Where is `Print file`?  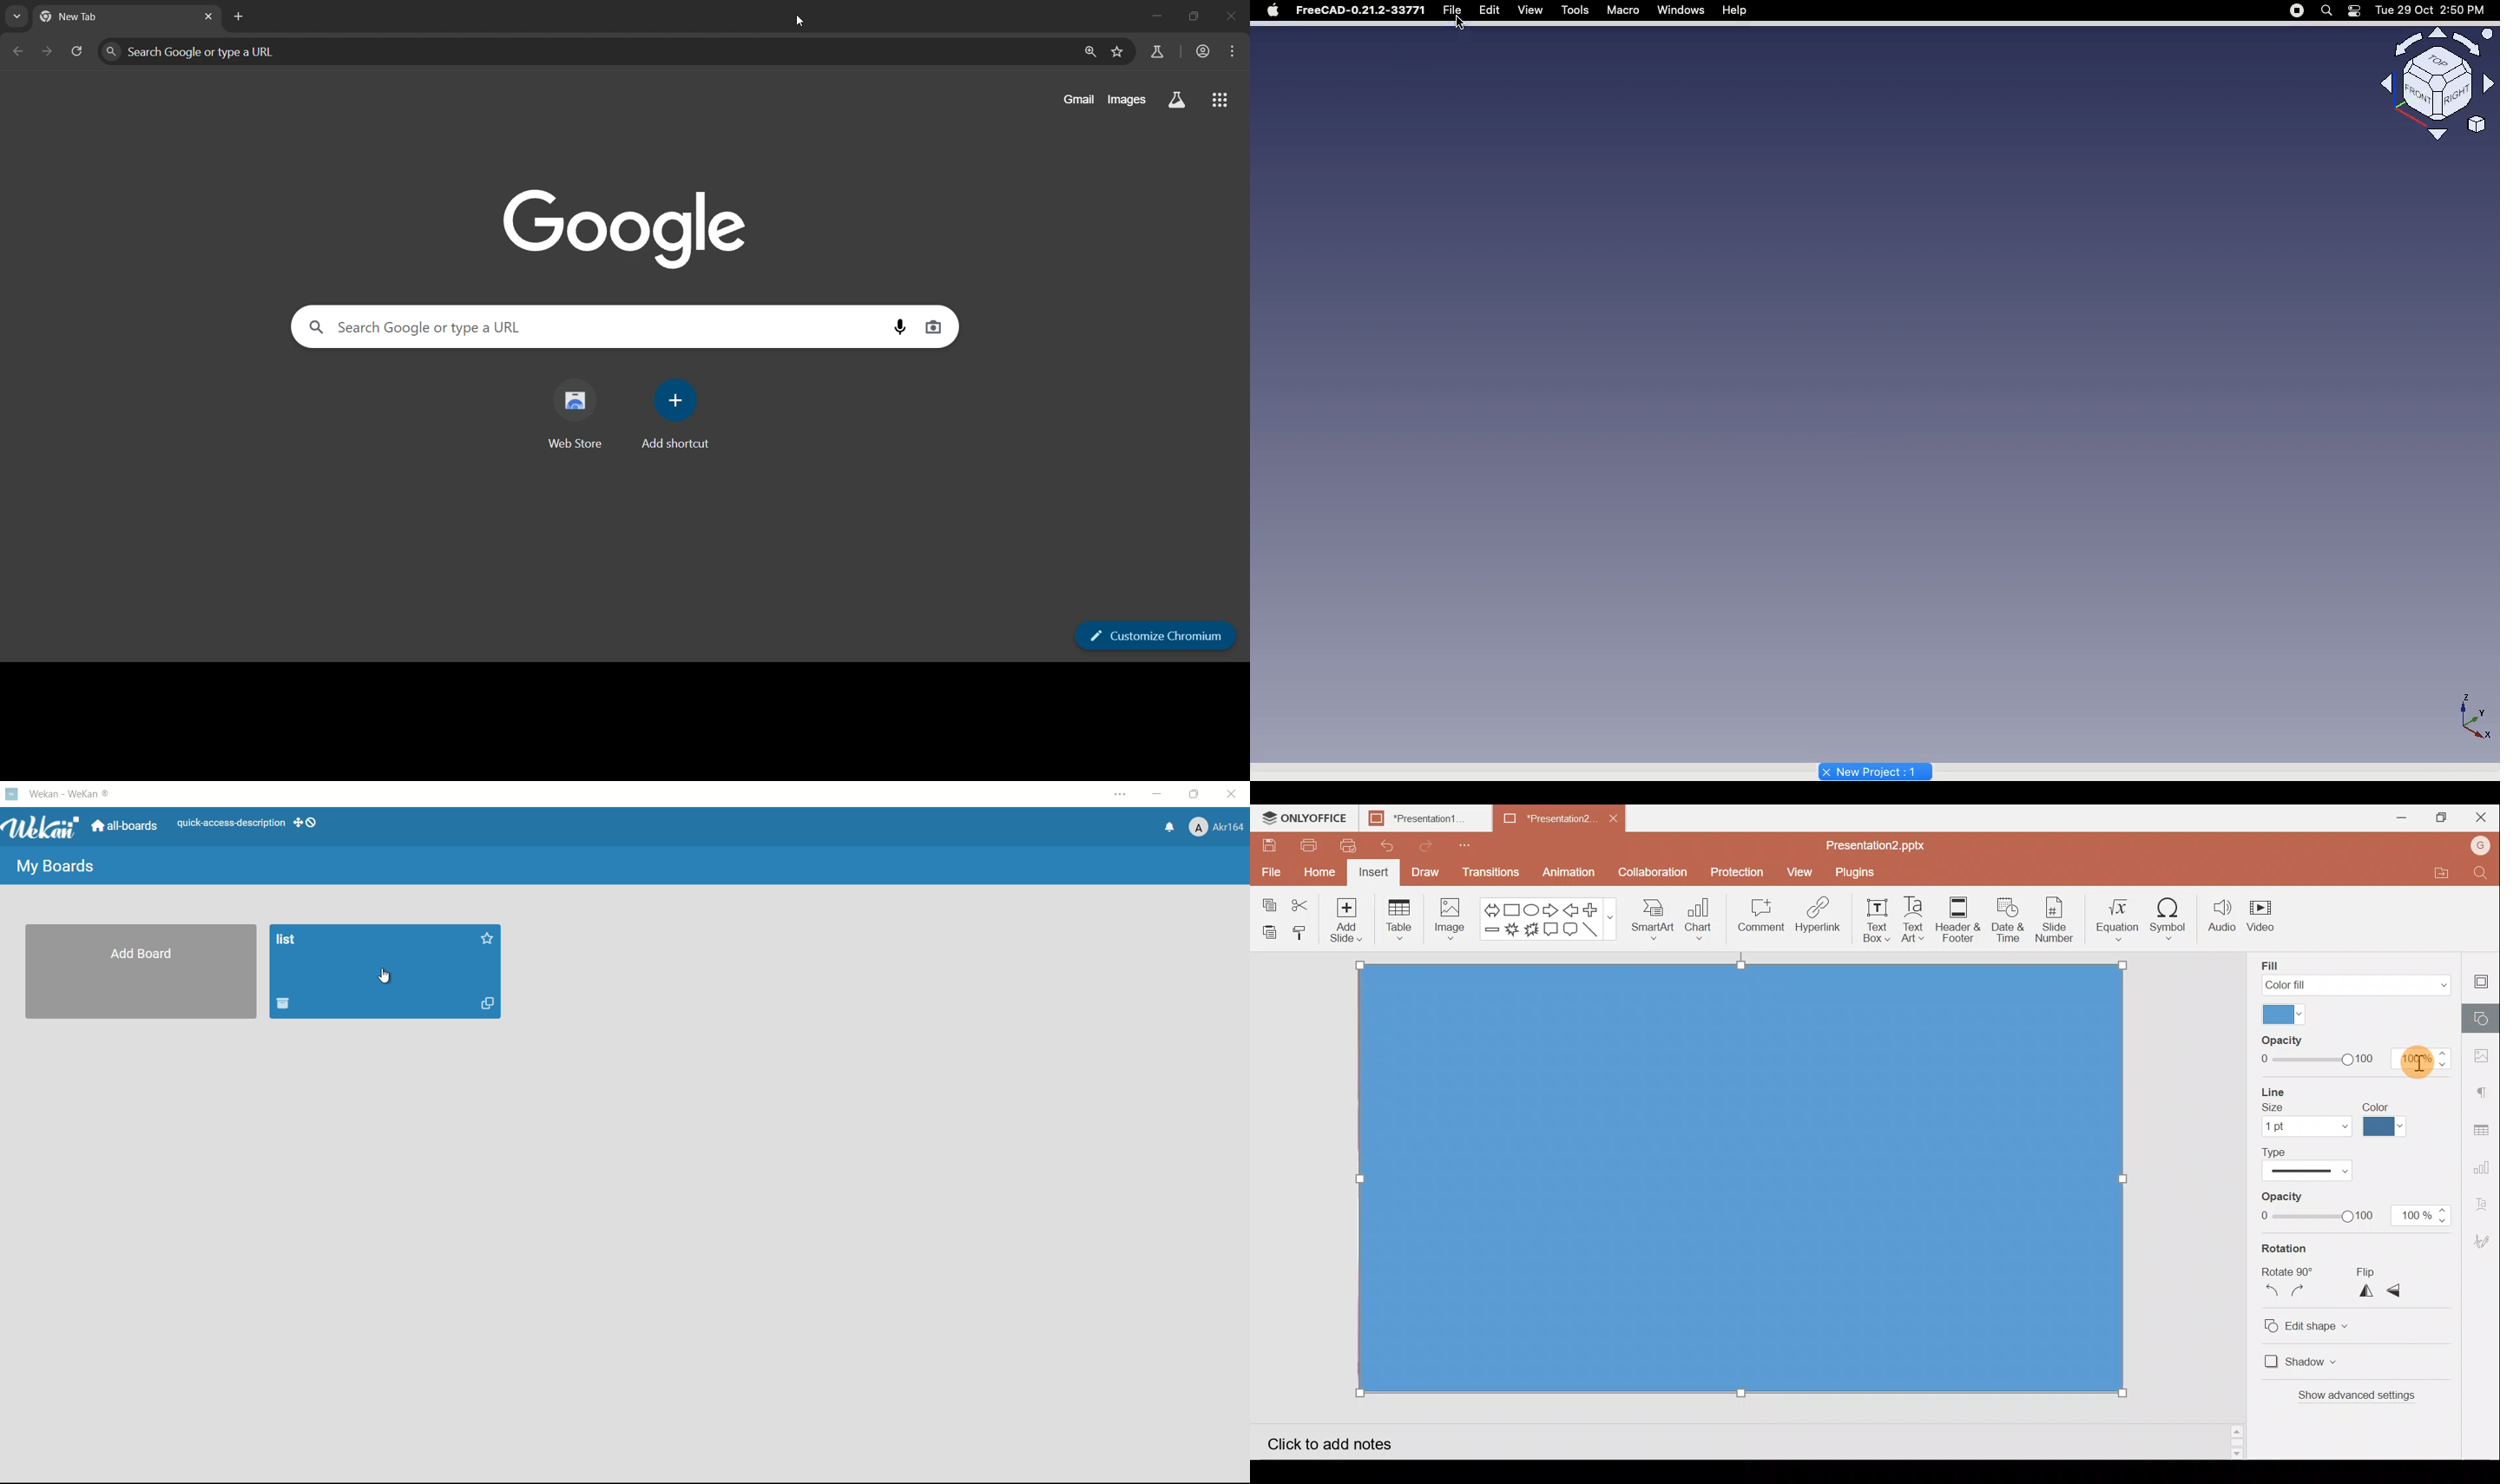
Print file is located at coordinates (1303, 846).